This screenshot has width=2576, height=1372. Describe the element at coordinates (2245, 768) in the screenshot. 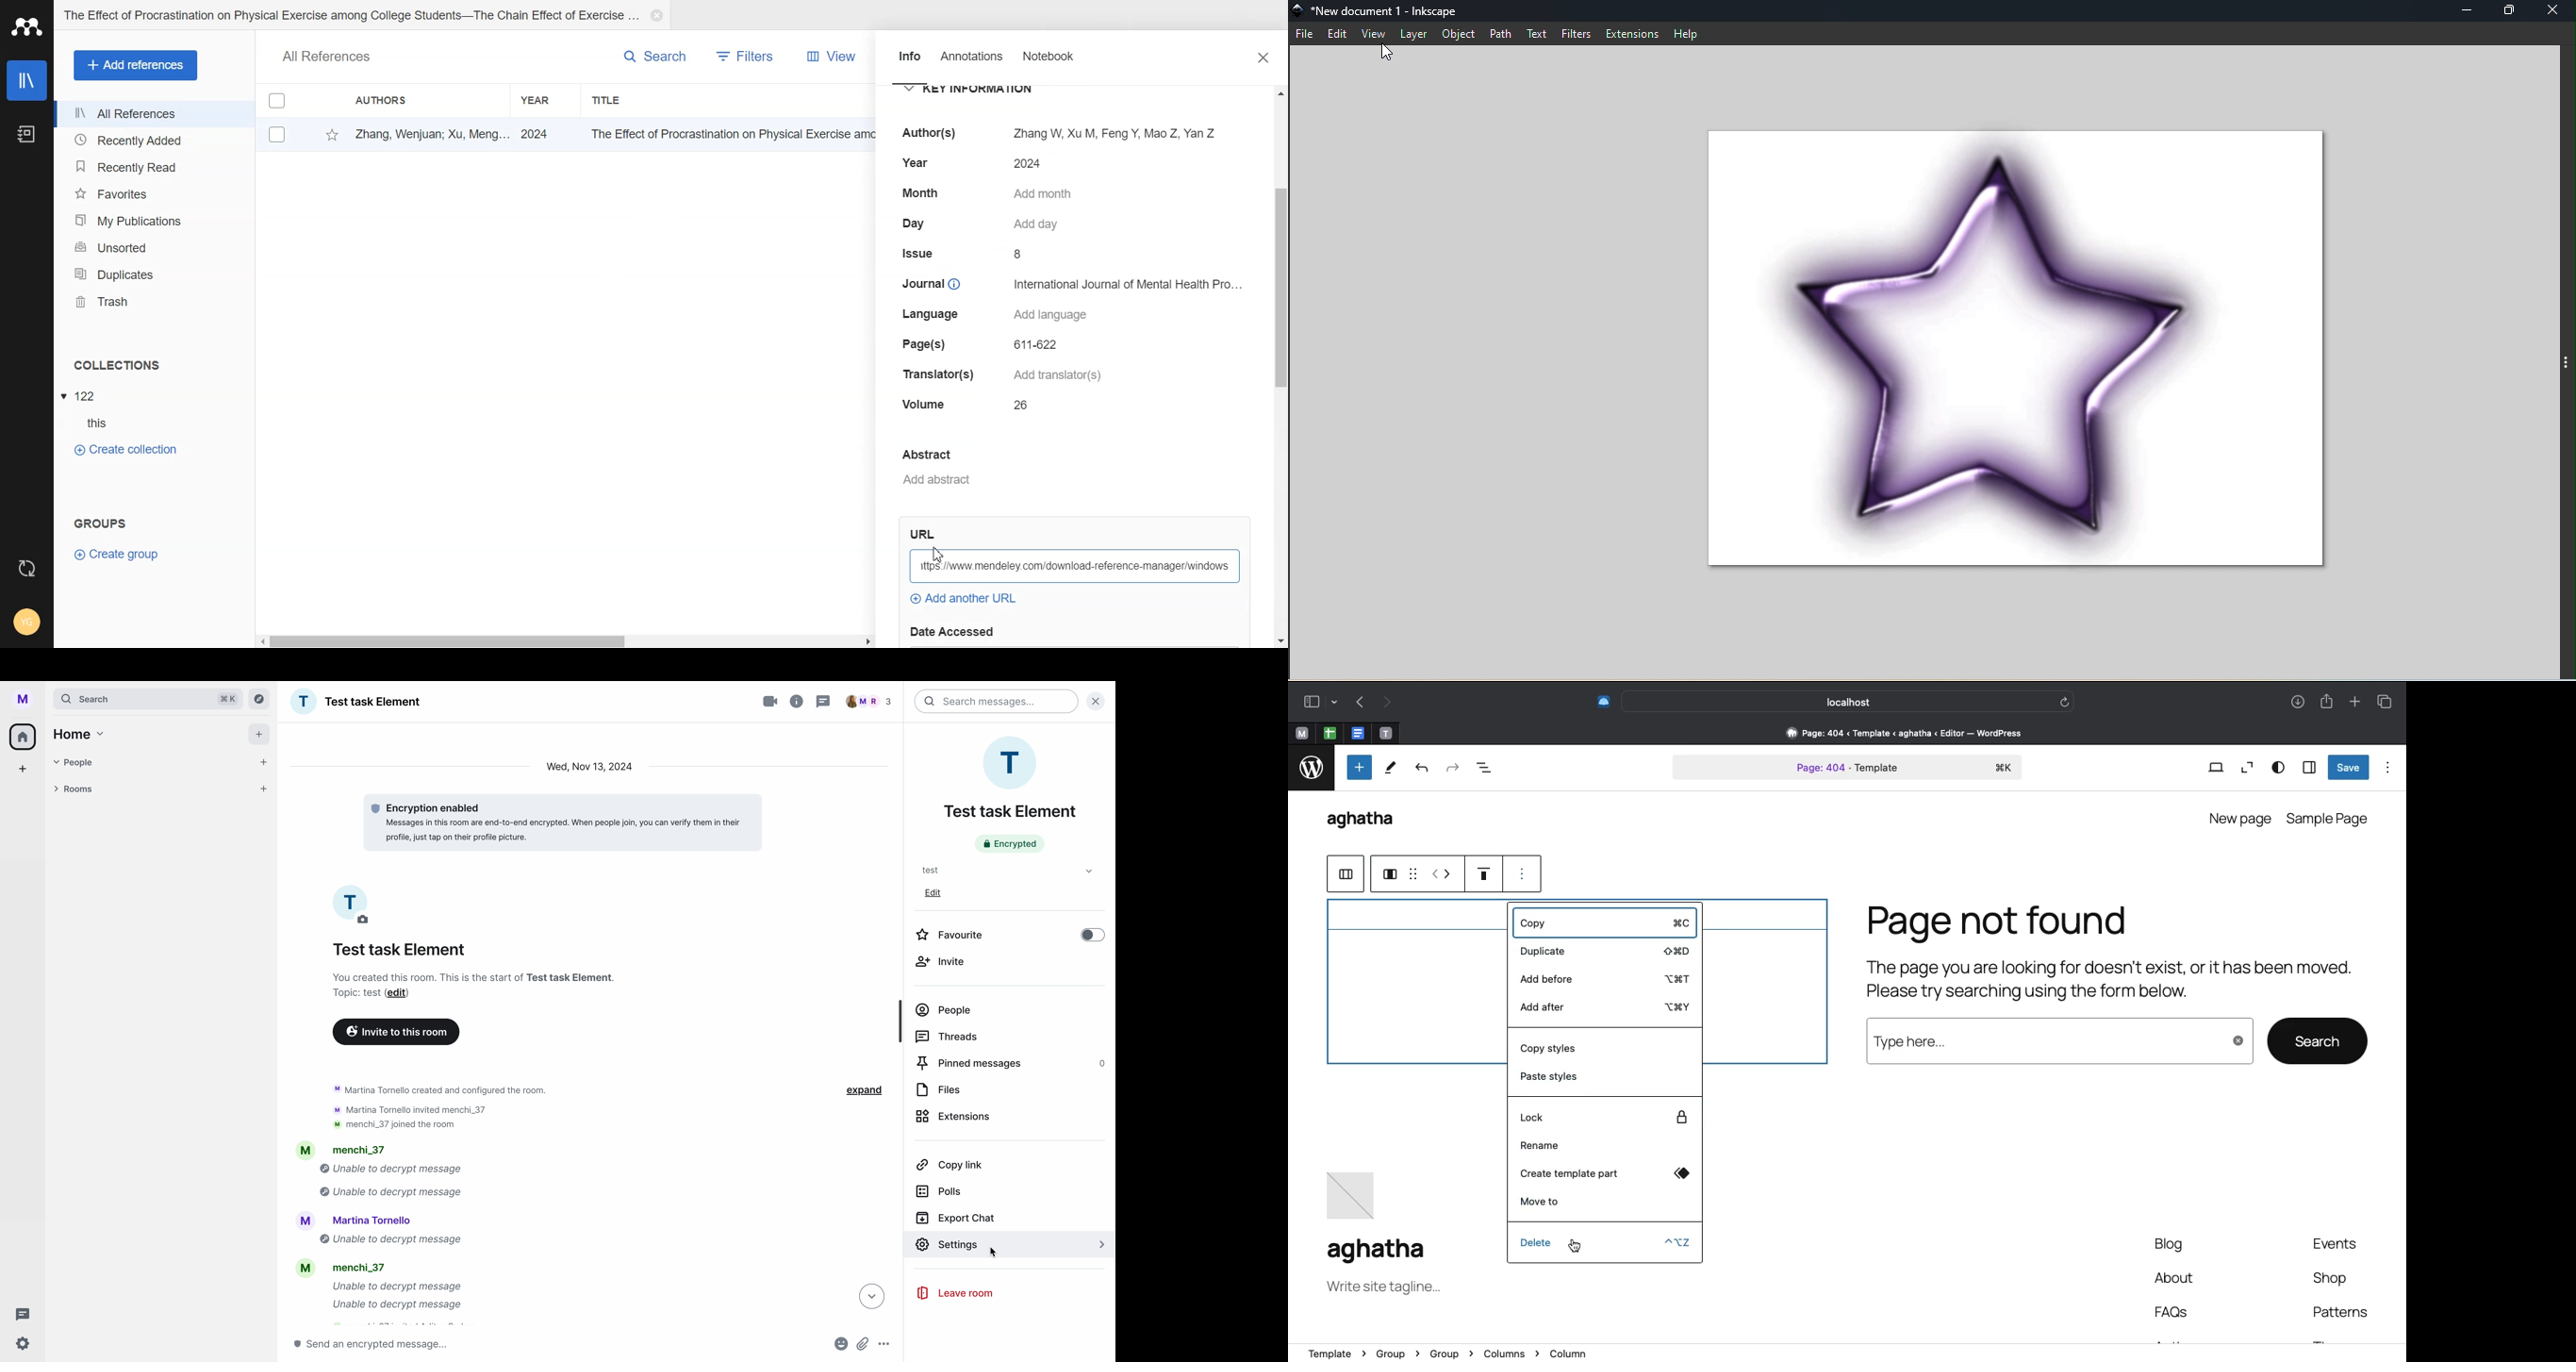

I see `Zoom out` at that location.